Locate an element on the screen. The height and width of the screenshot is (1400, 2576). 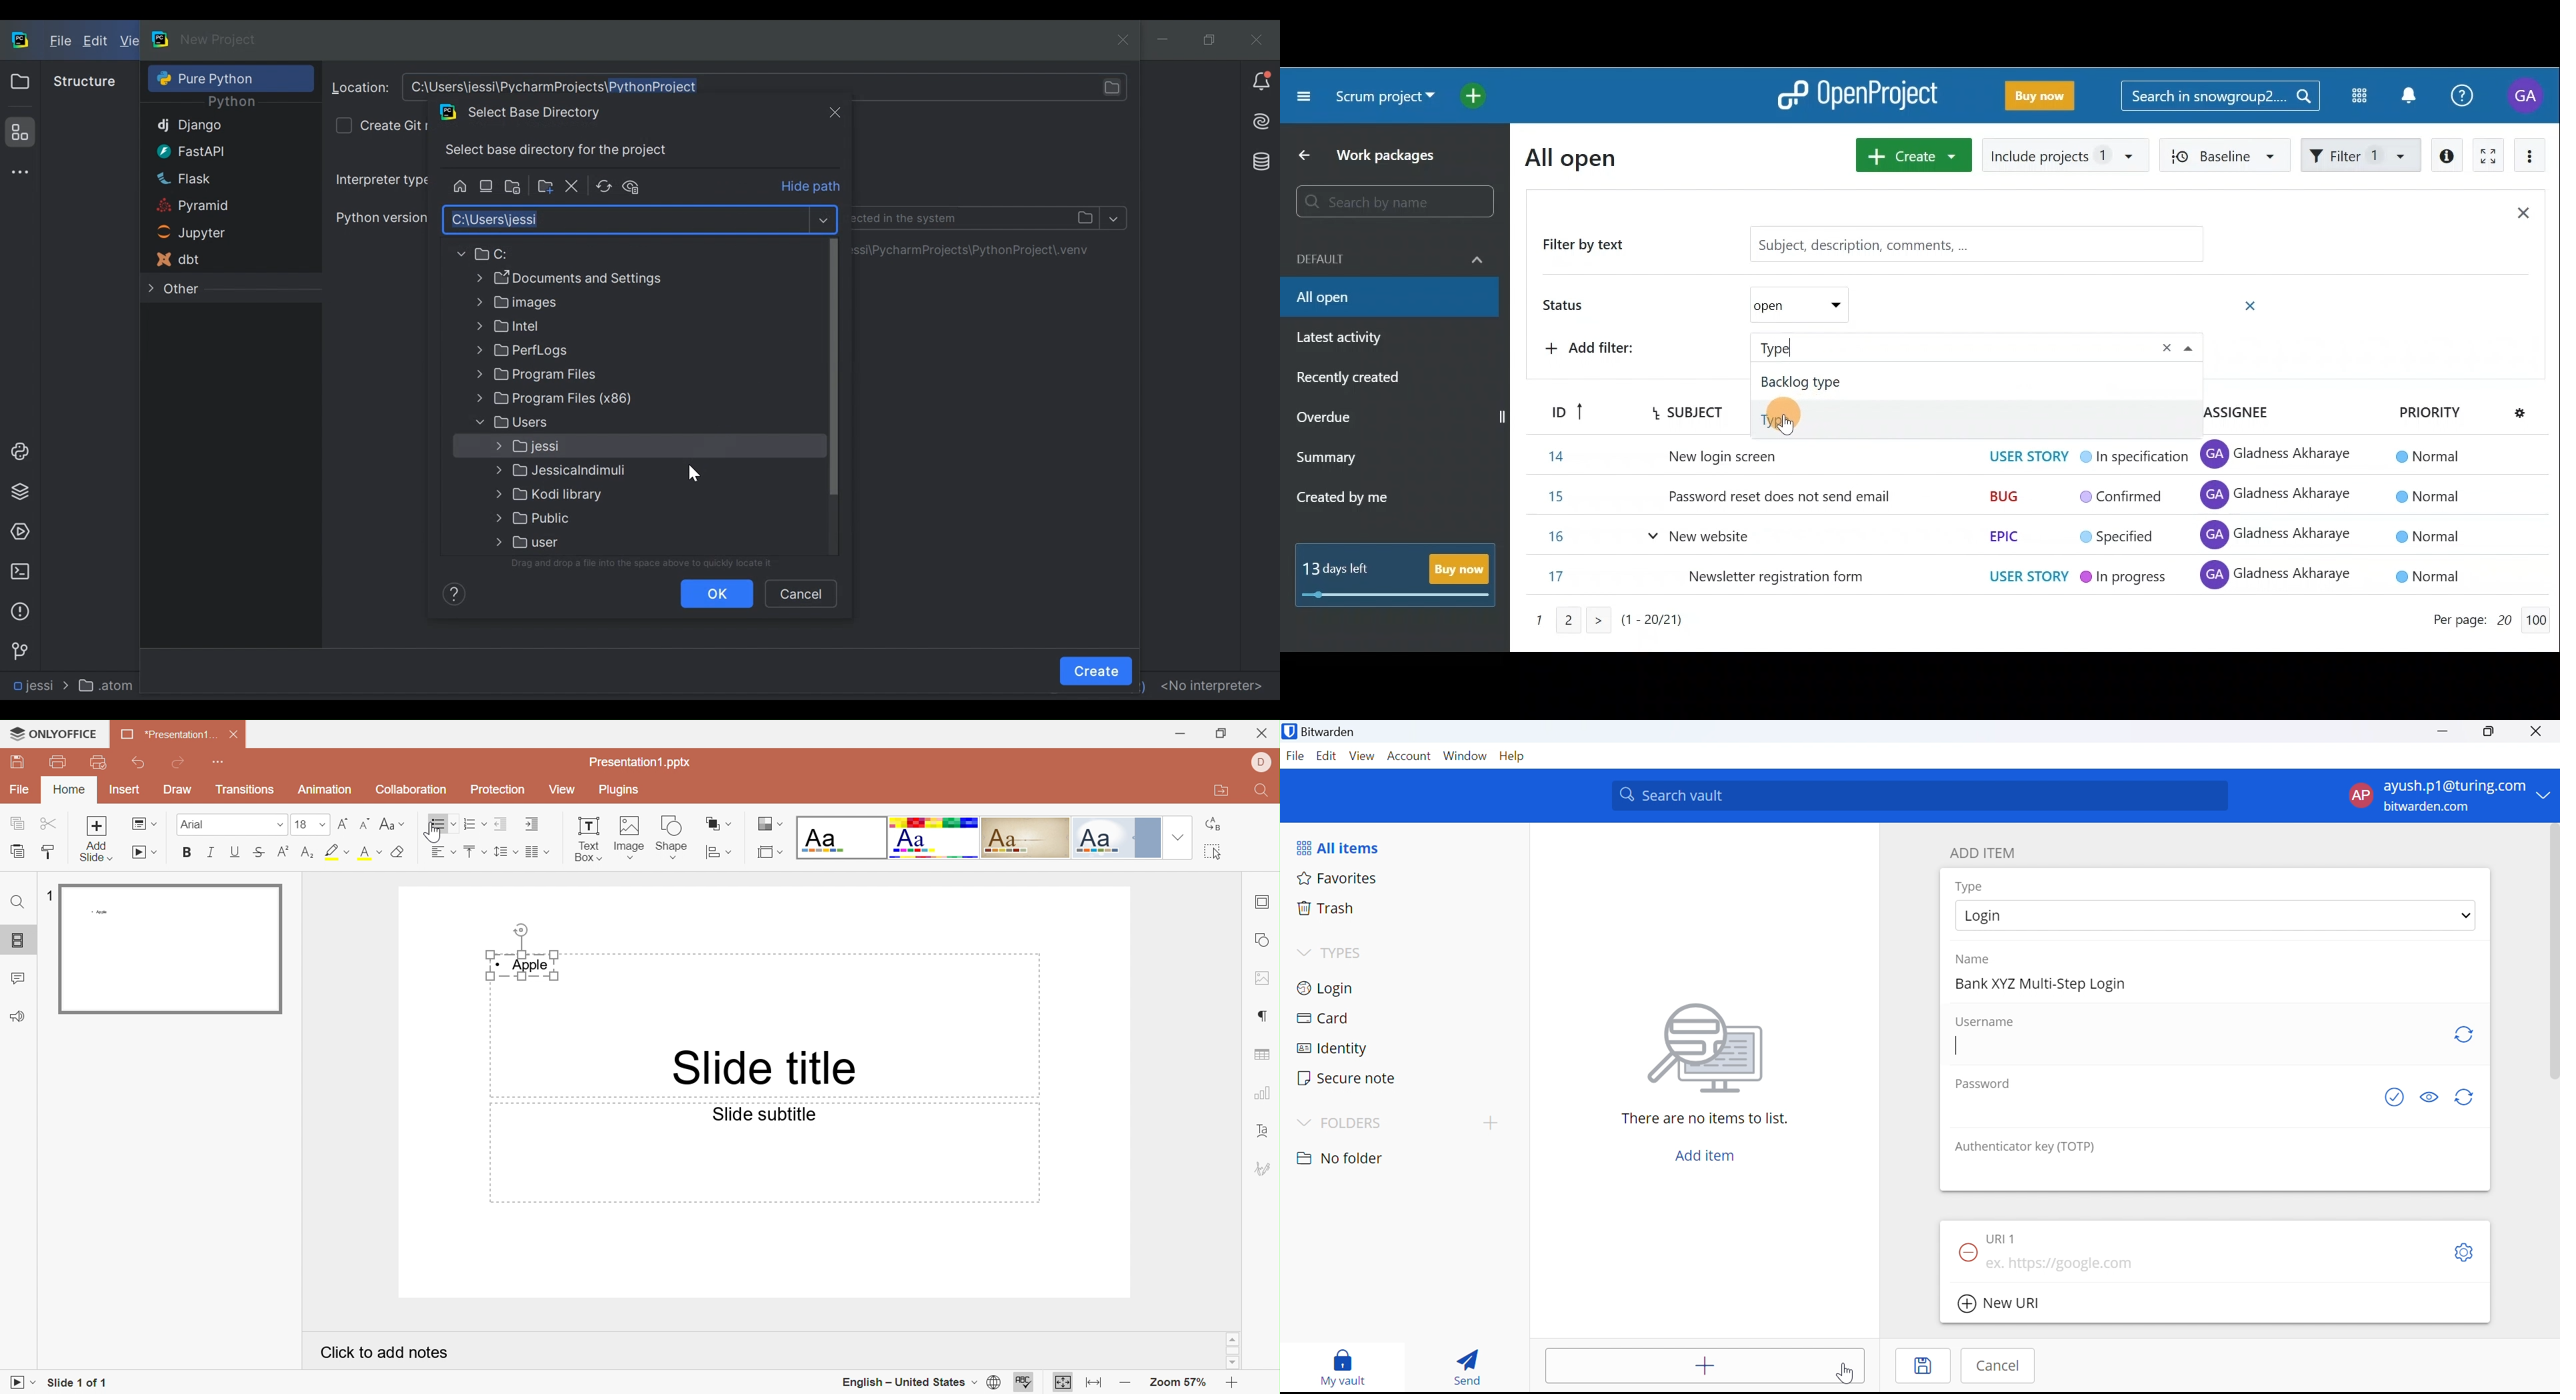
Start slideshow is located at coordinates (19, 1385).